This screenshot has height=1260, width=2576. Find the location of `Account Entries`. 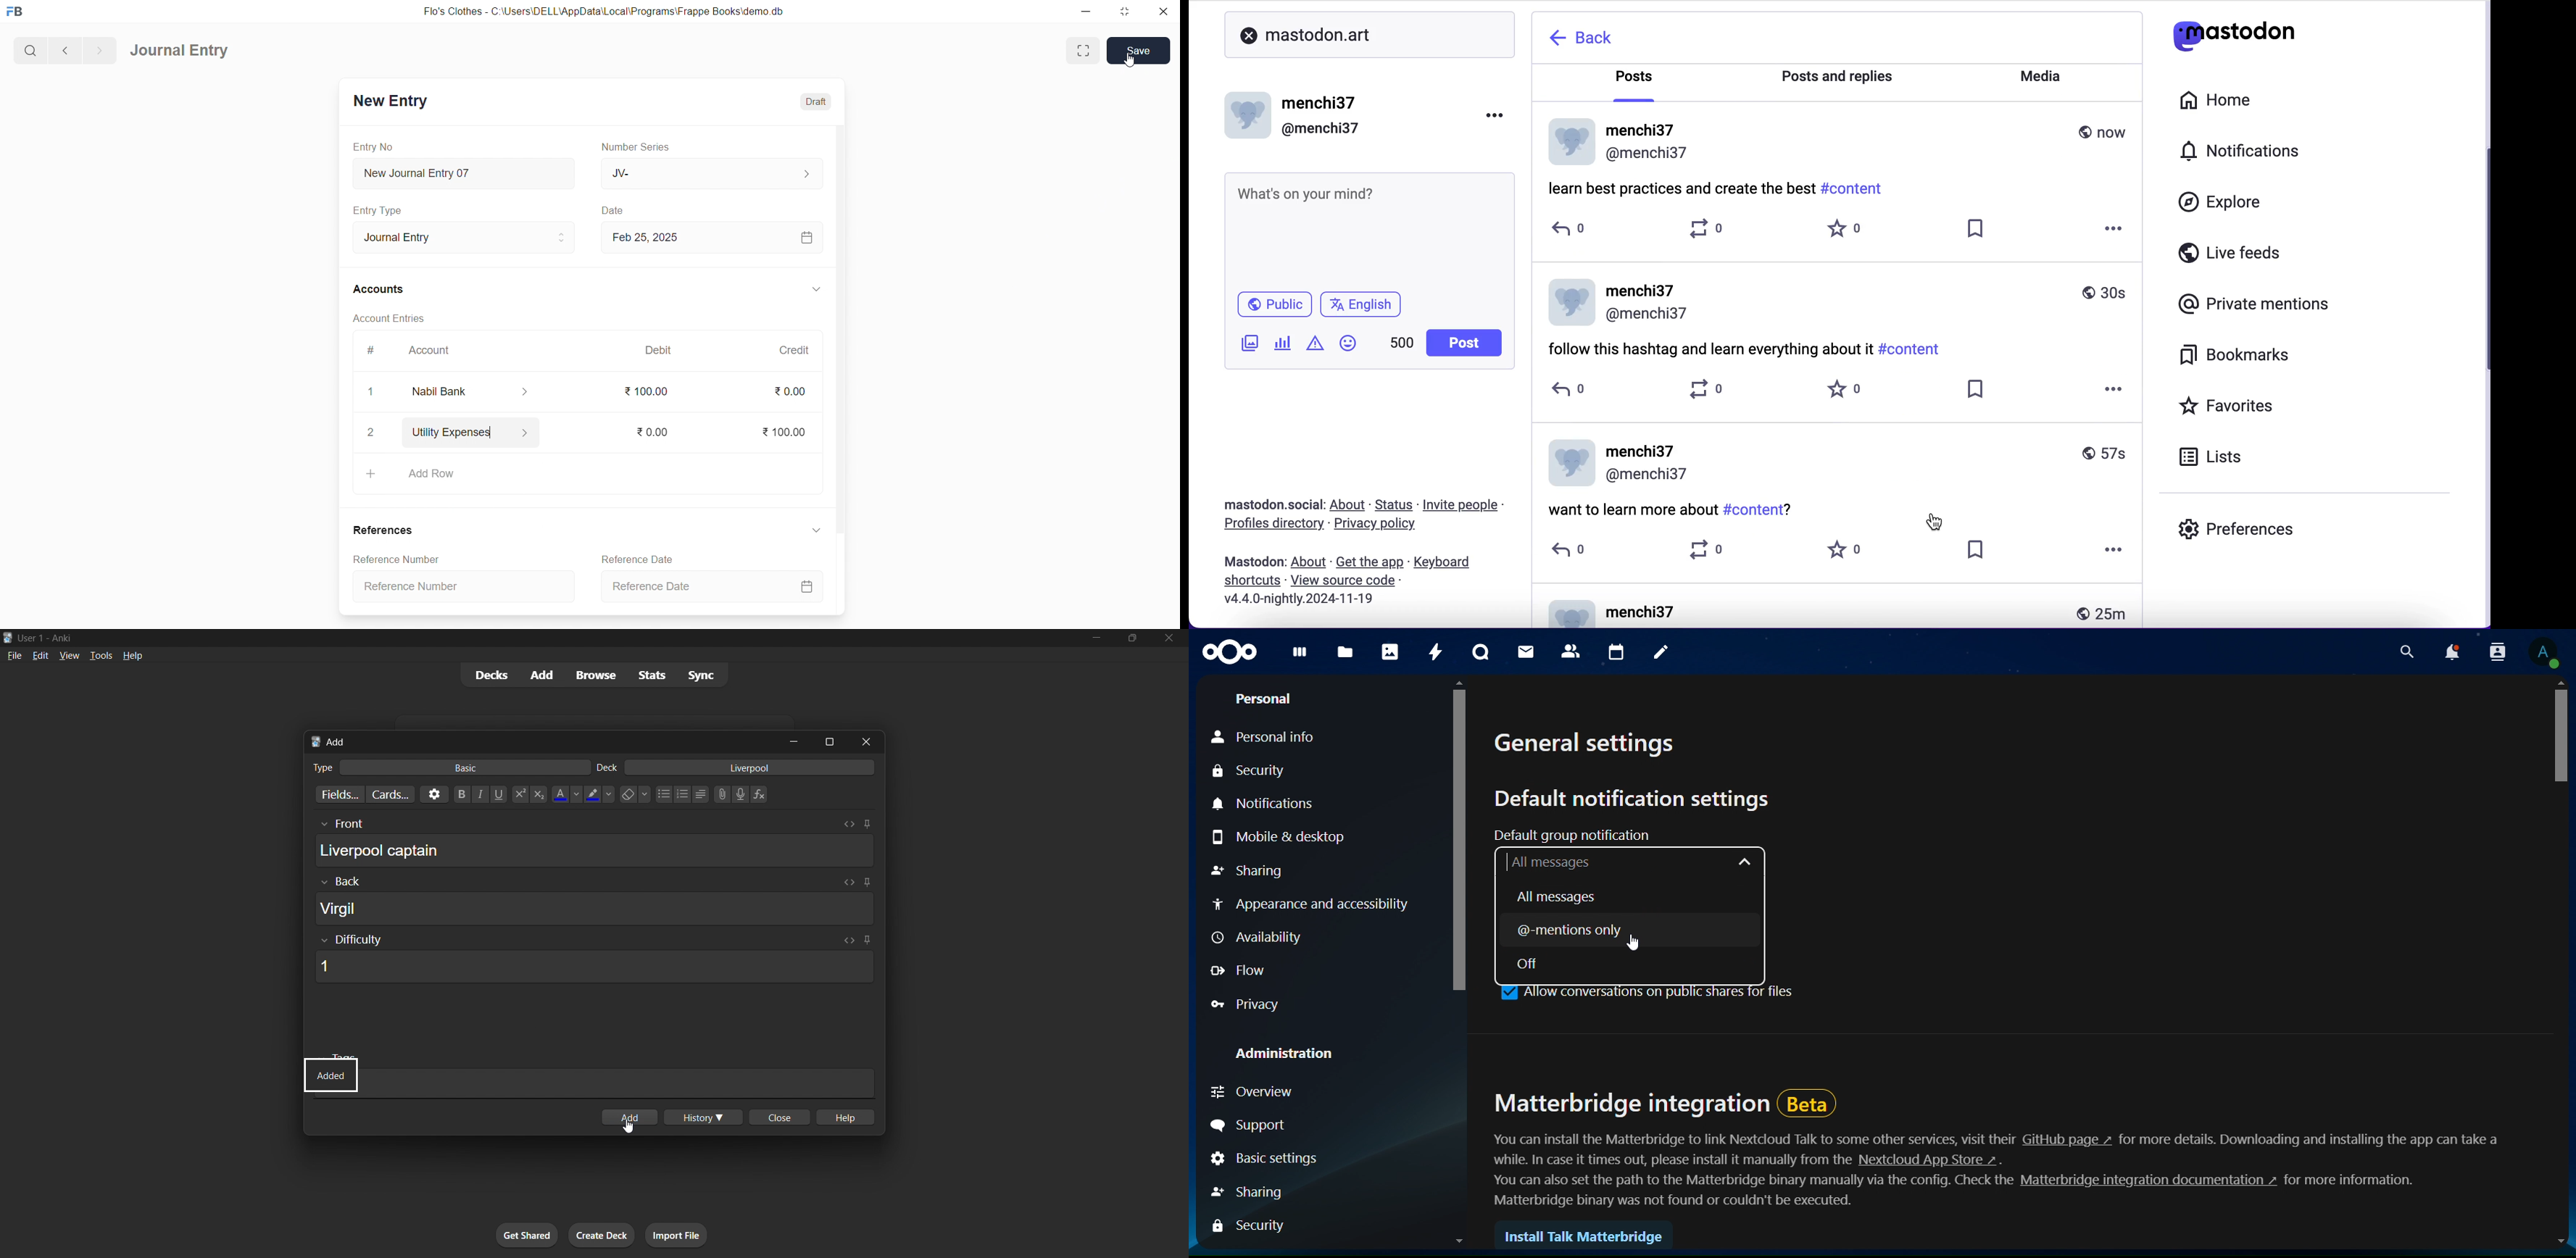

Account Entries is located at coordinates (382, 317).